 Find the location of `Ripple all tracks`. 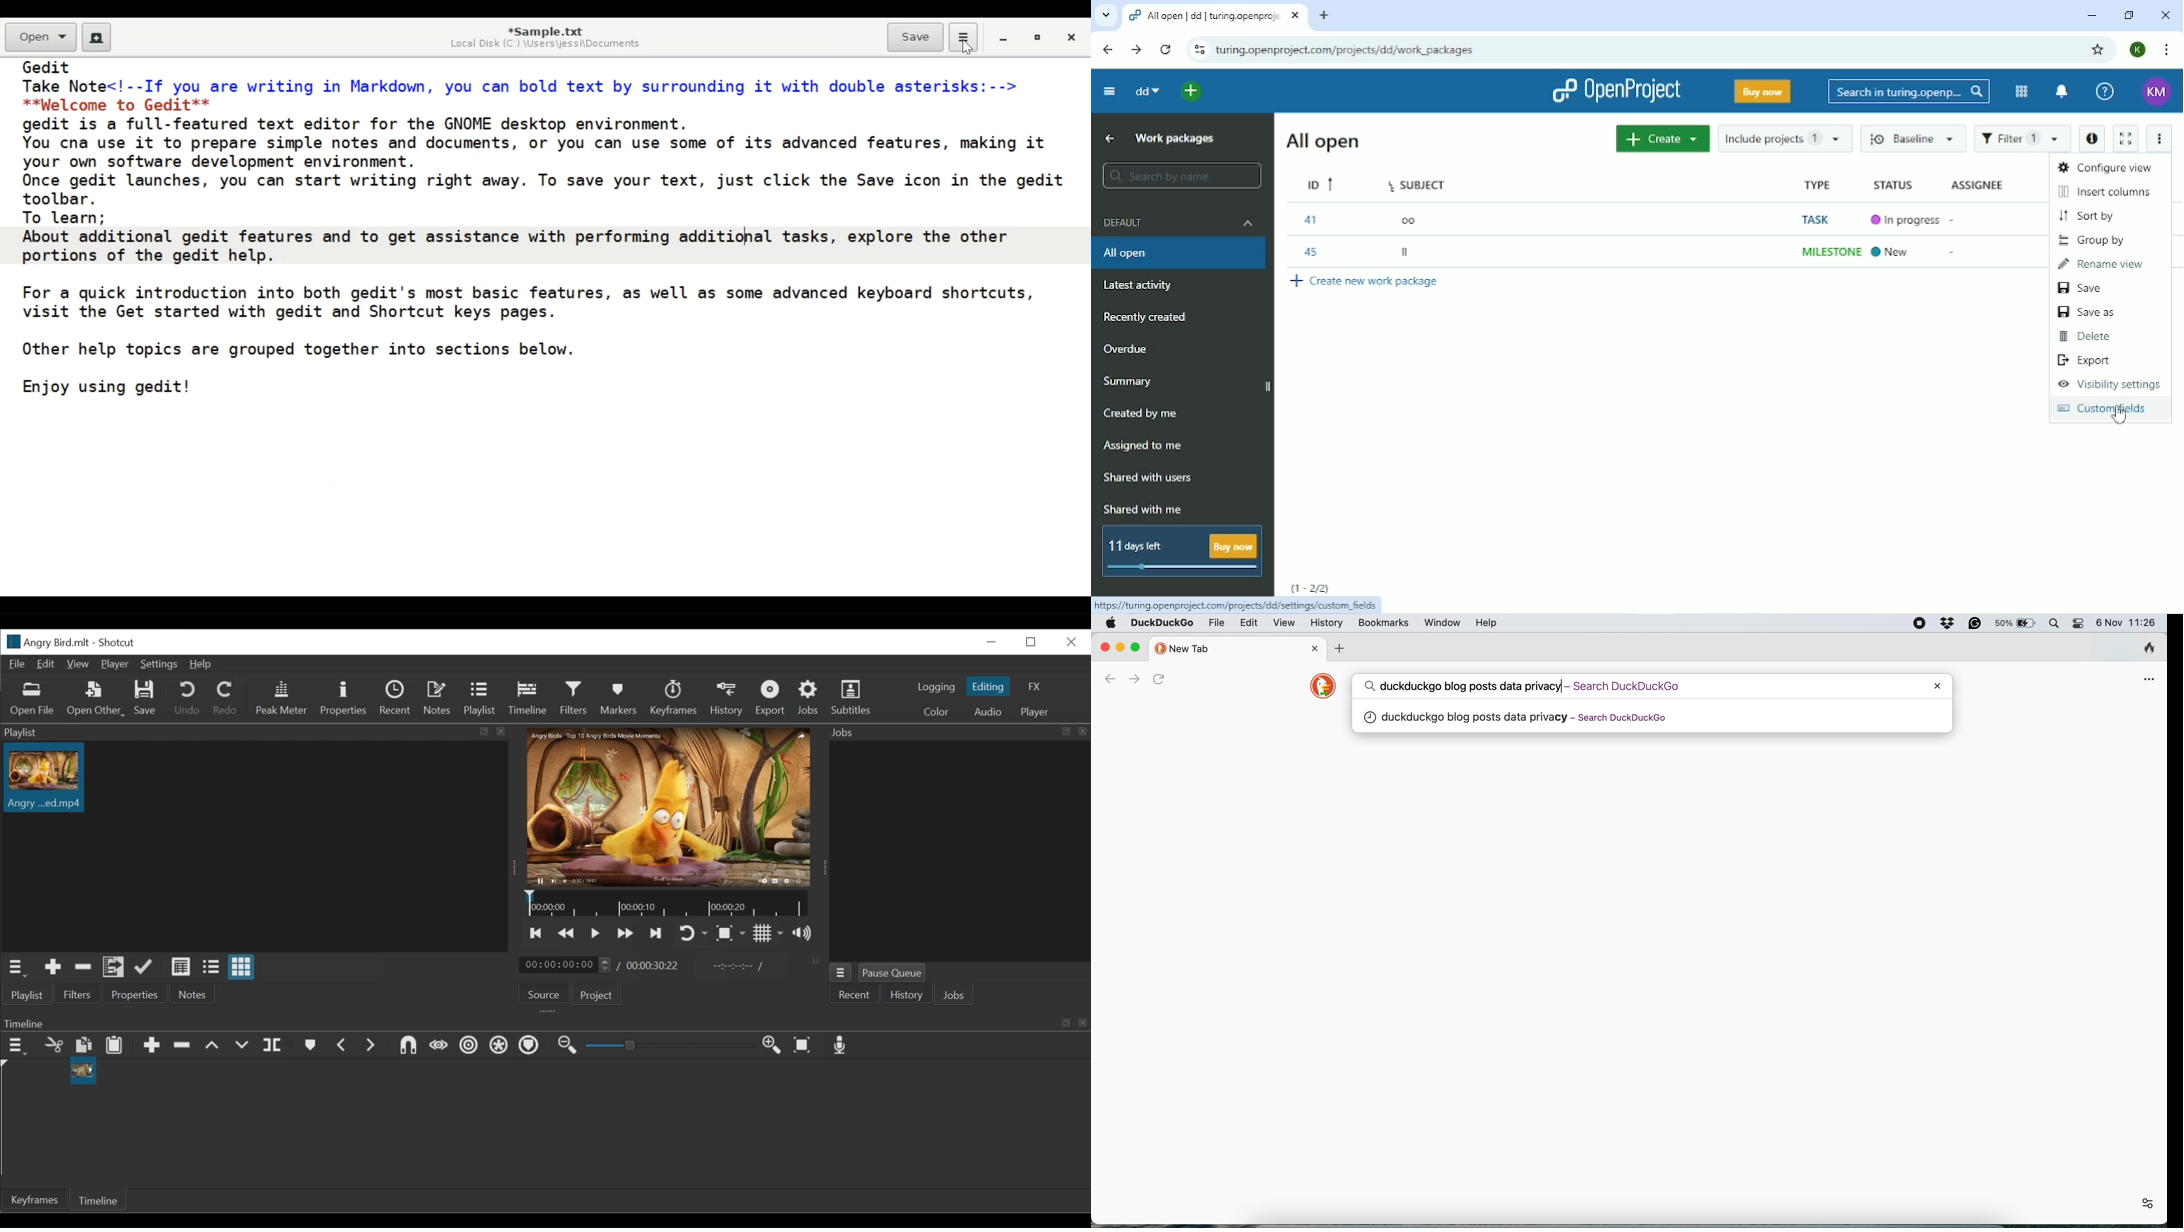

Ripple all tracks is located at coordinates (500, 1047).